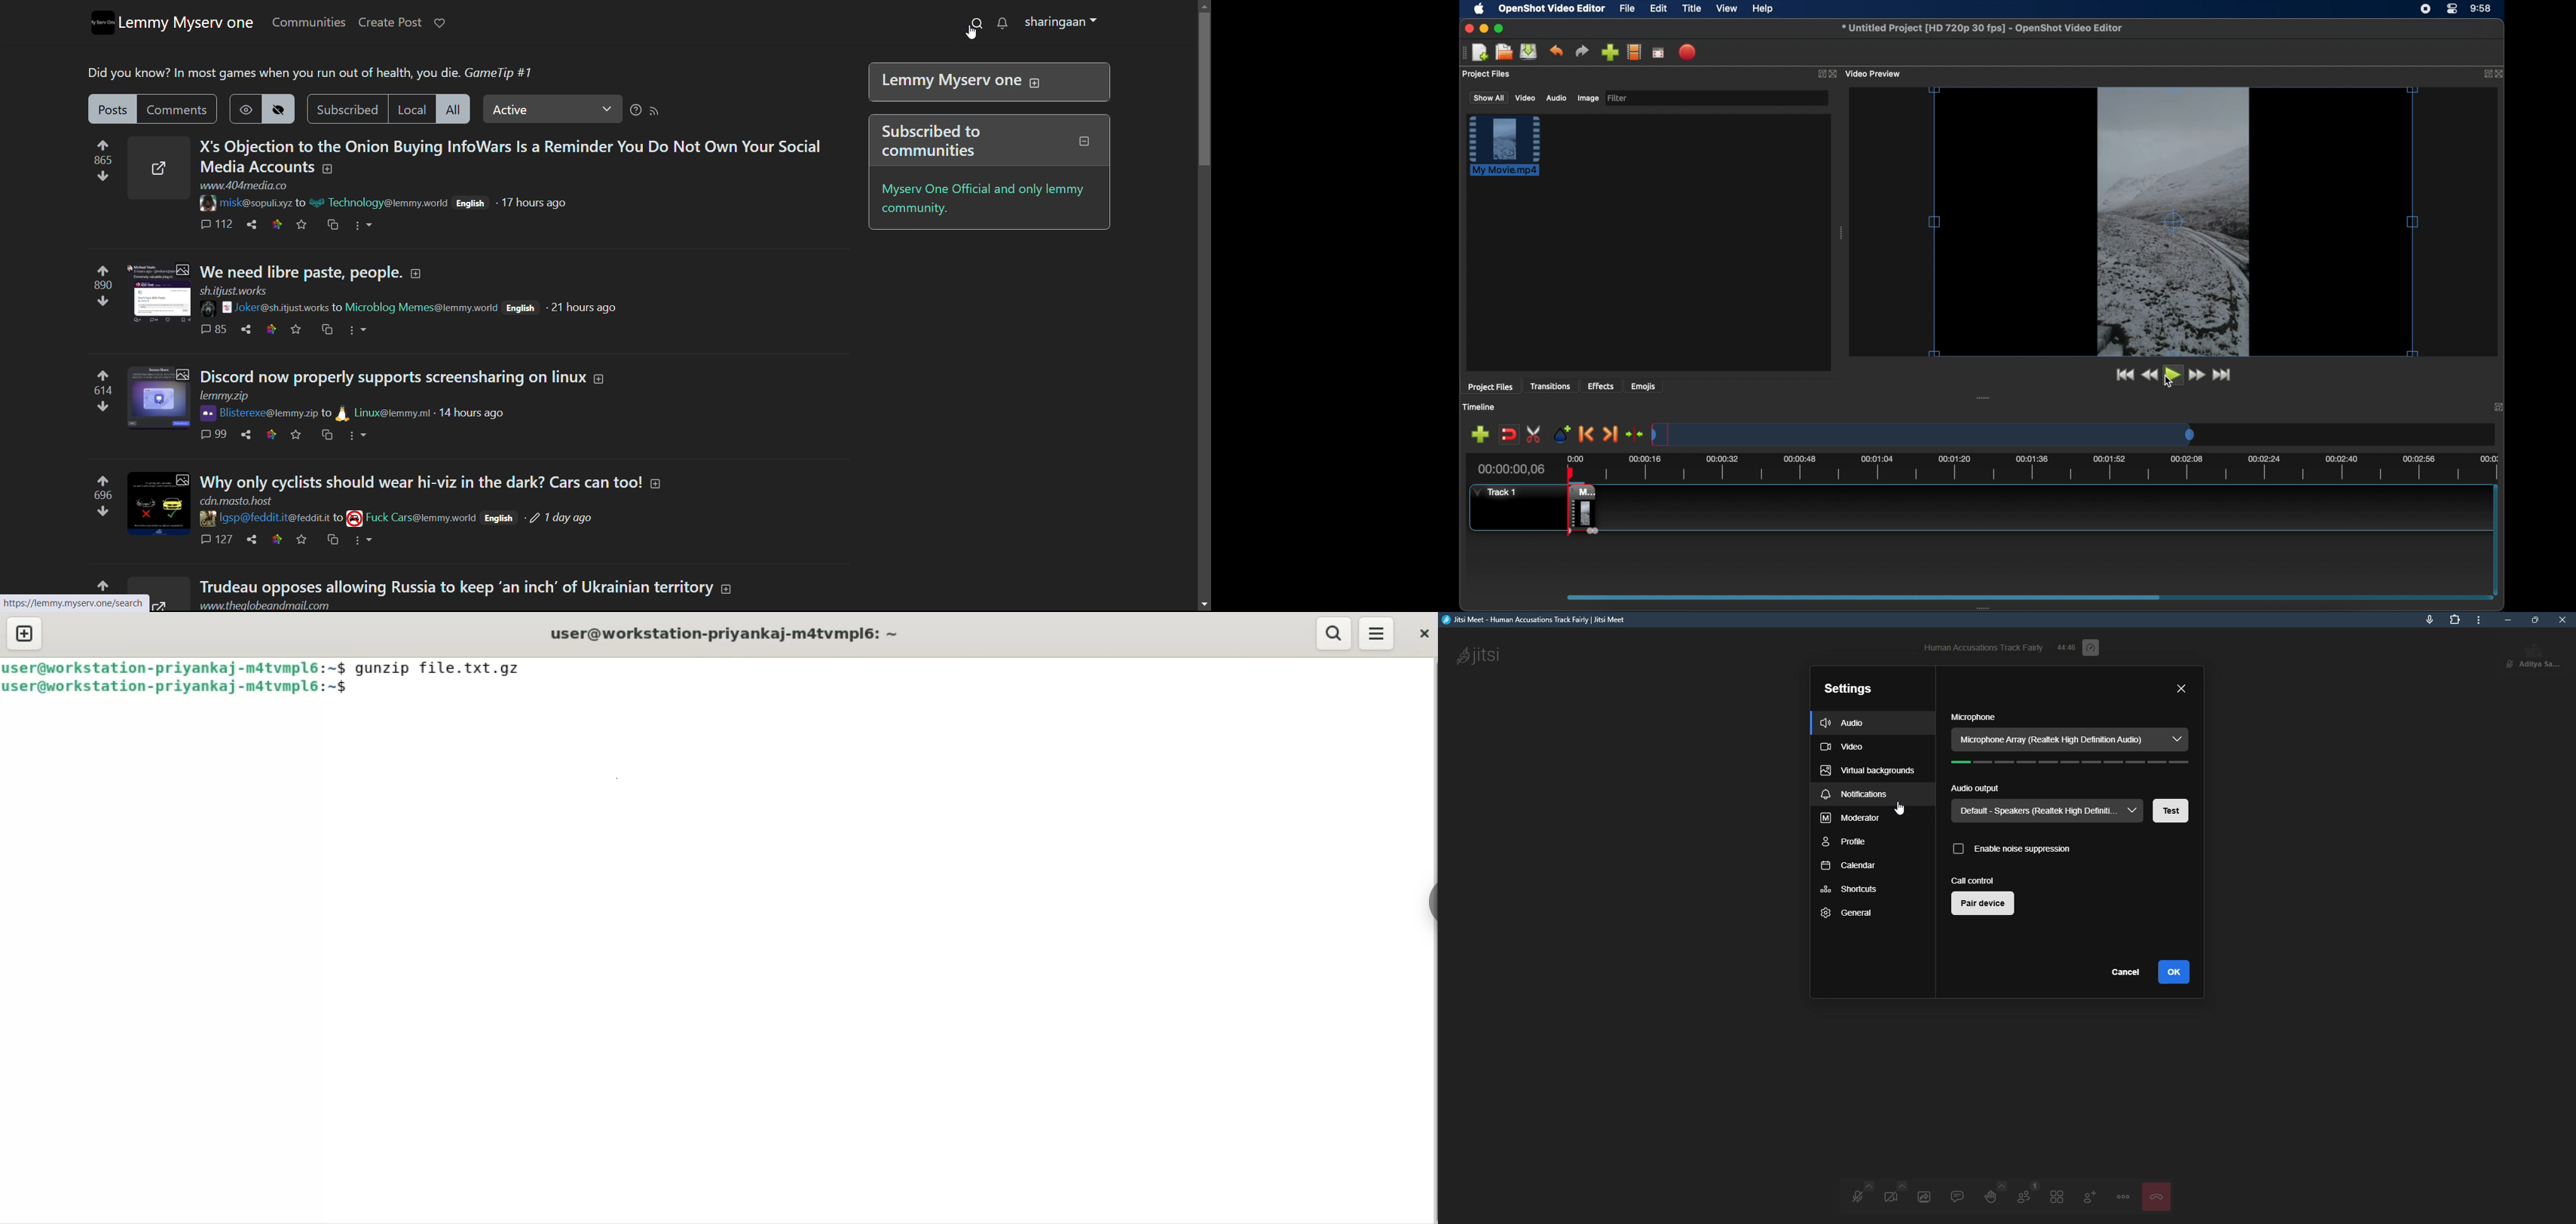  What do you see at coordinates (1923, 1196) in the screenshot?
I see `share screen` at bounding box center [1923, 1196].